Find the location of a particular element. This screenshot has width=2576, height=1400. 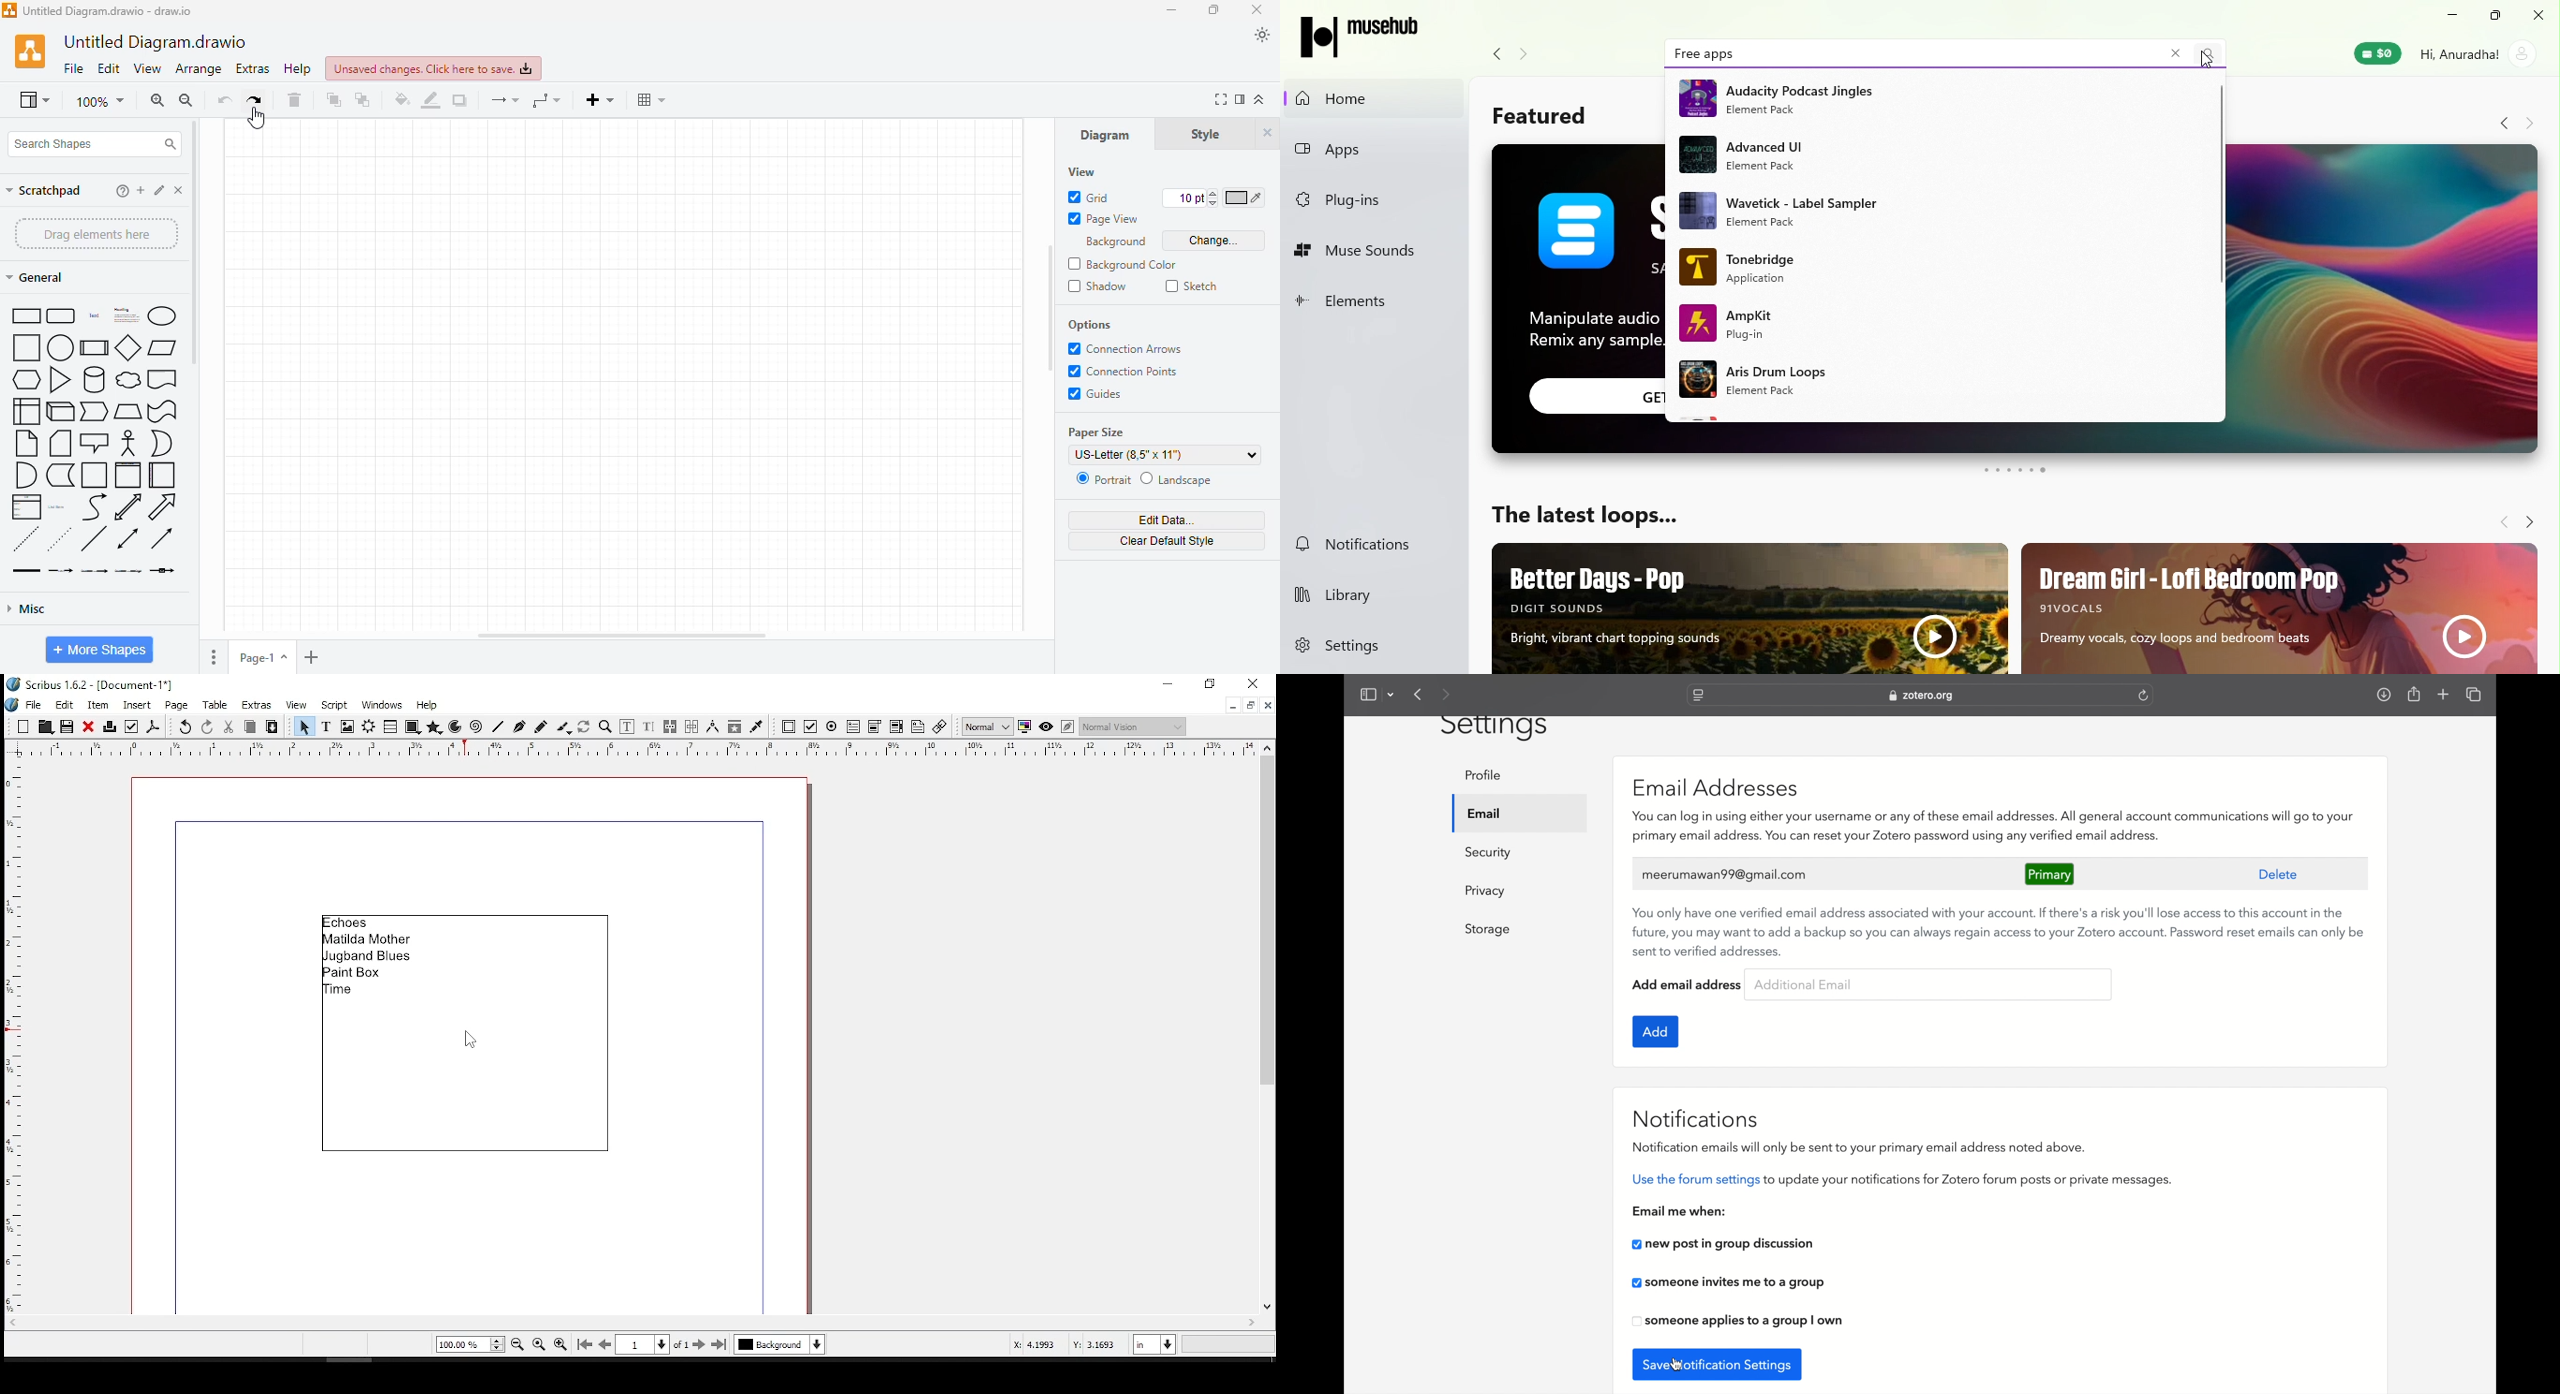

card is located at coordinates (60, 444).